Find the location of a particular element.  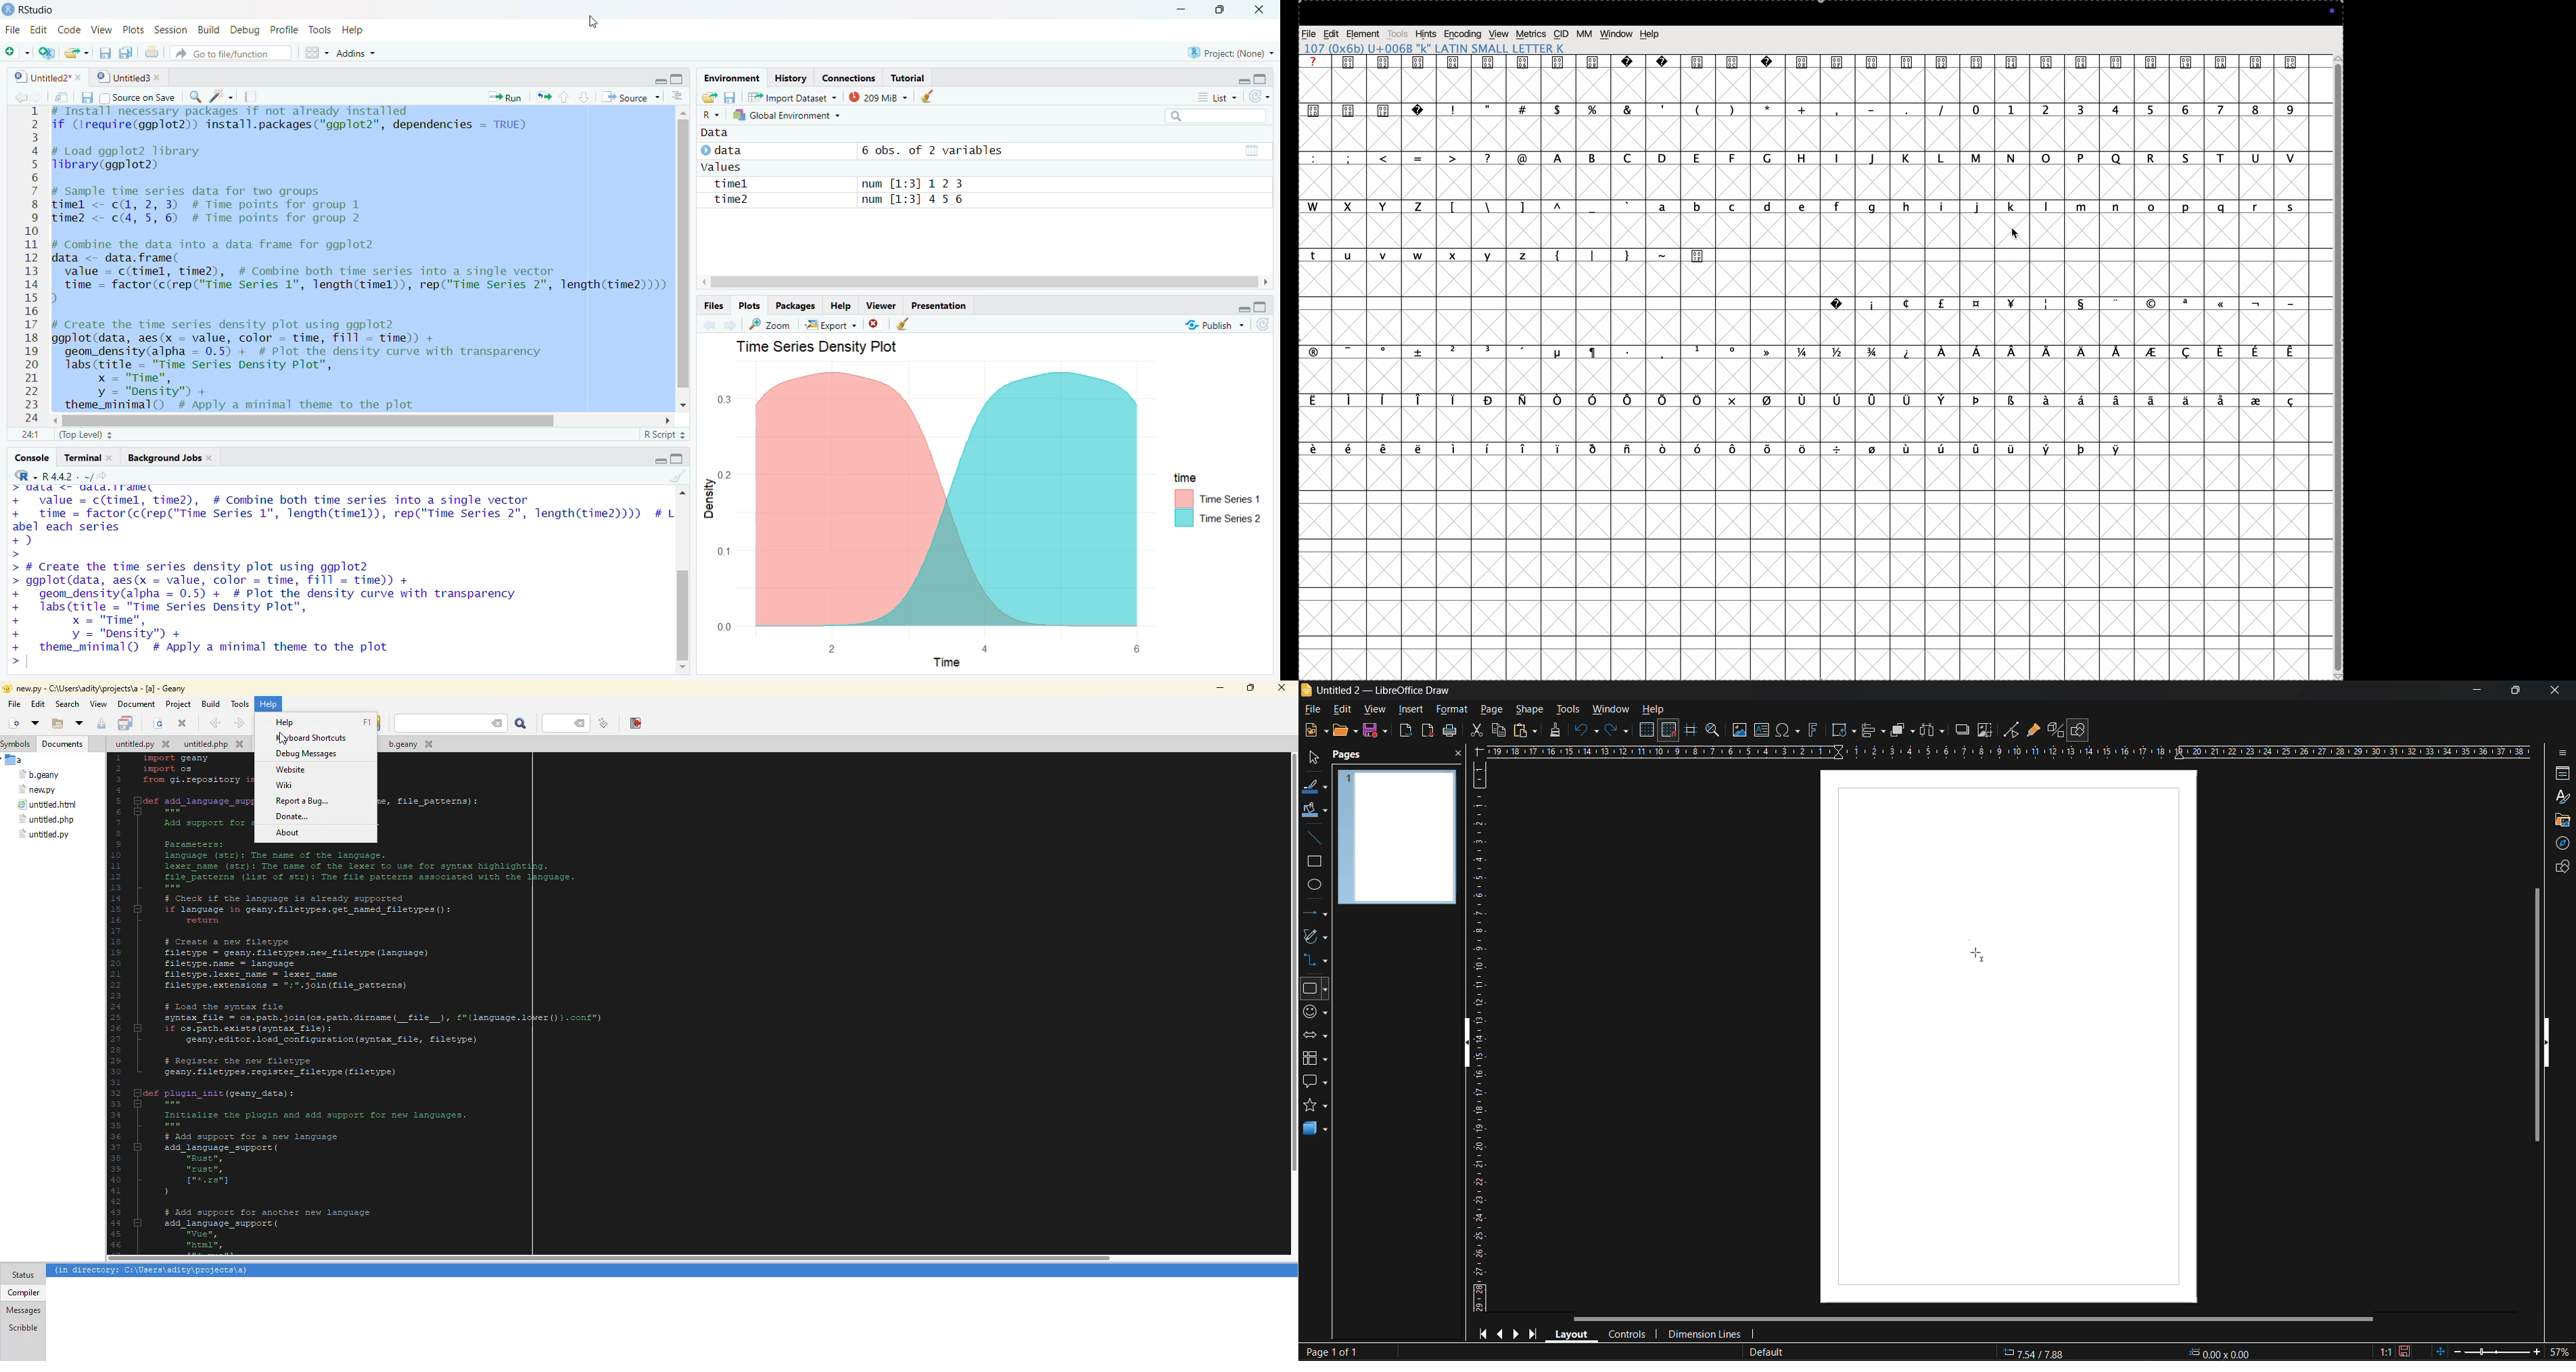

Untitled3 is located at coordinates (128, 76).